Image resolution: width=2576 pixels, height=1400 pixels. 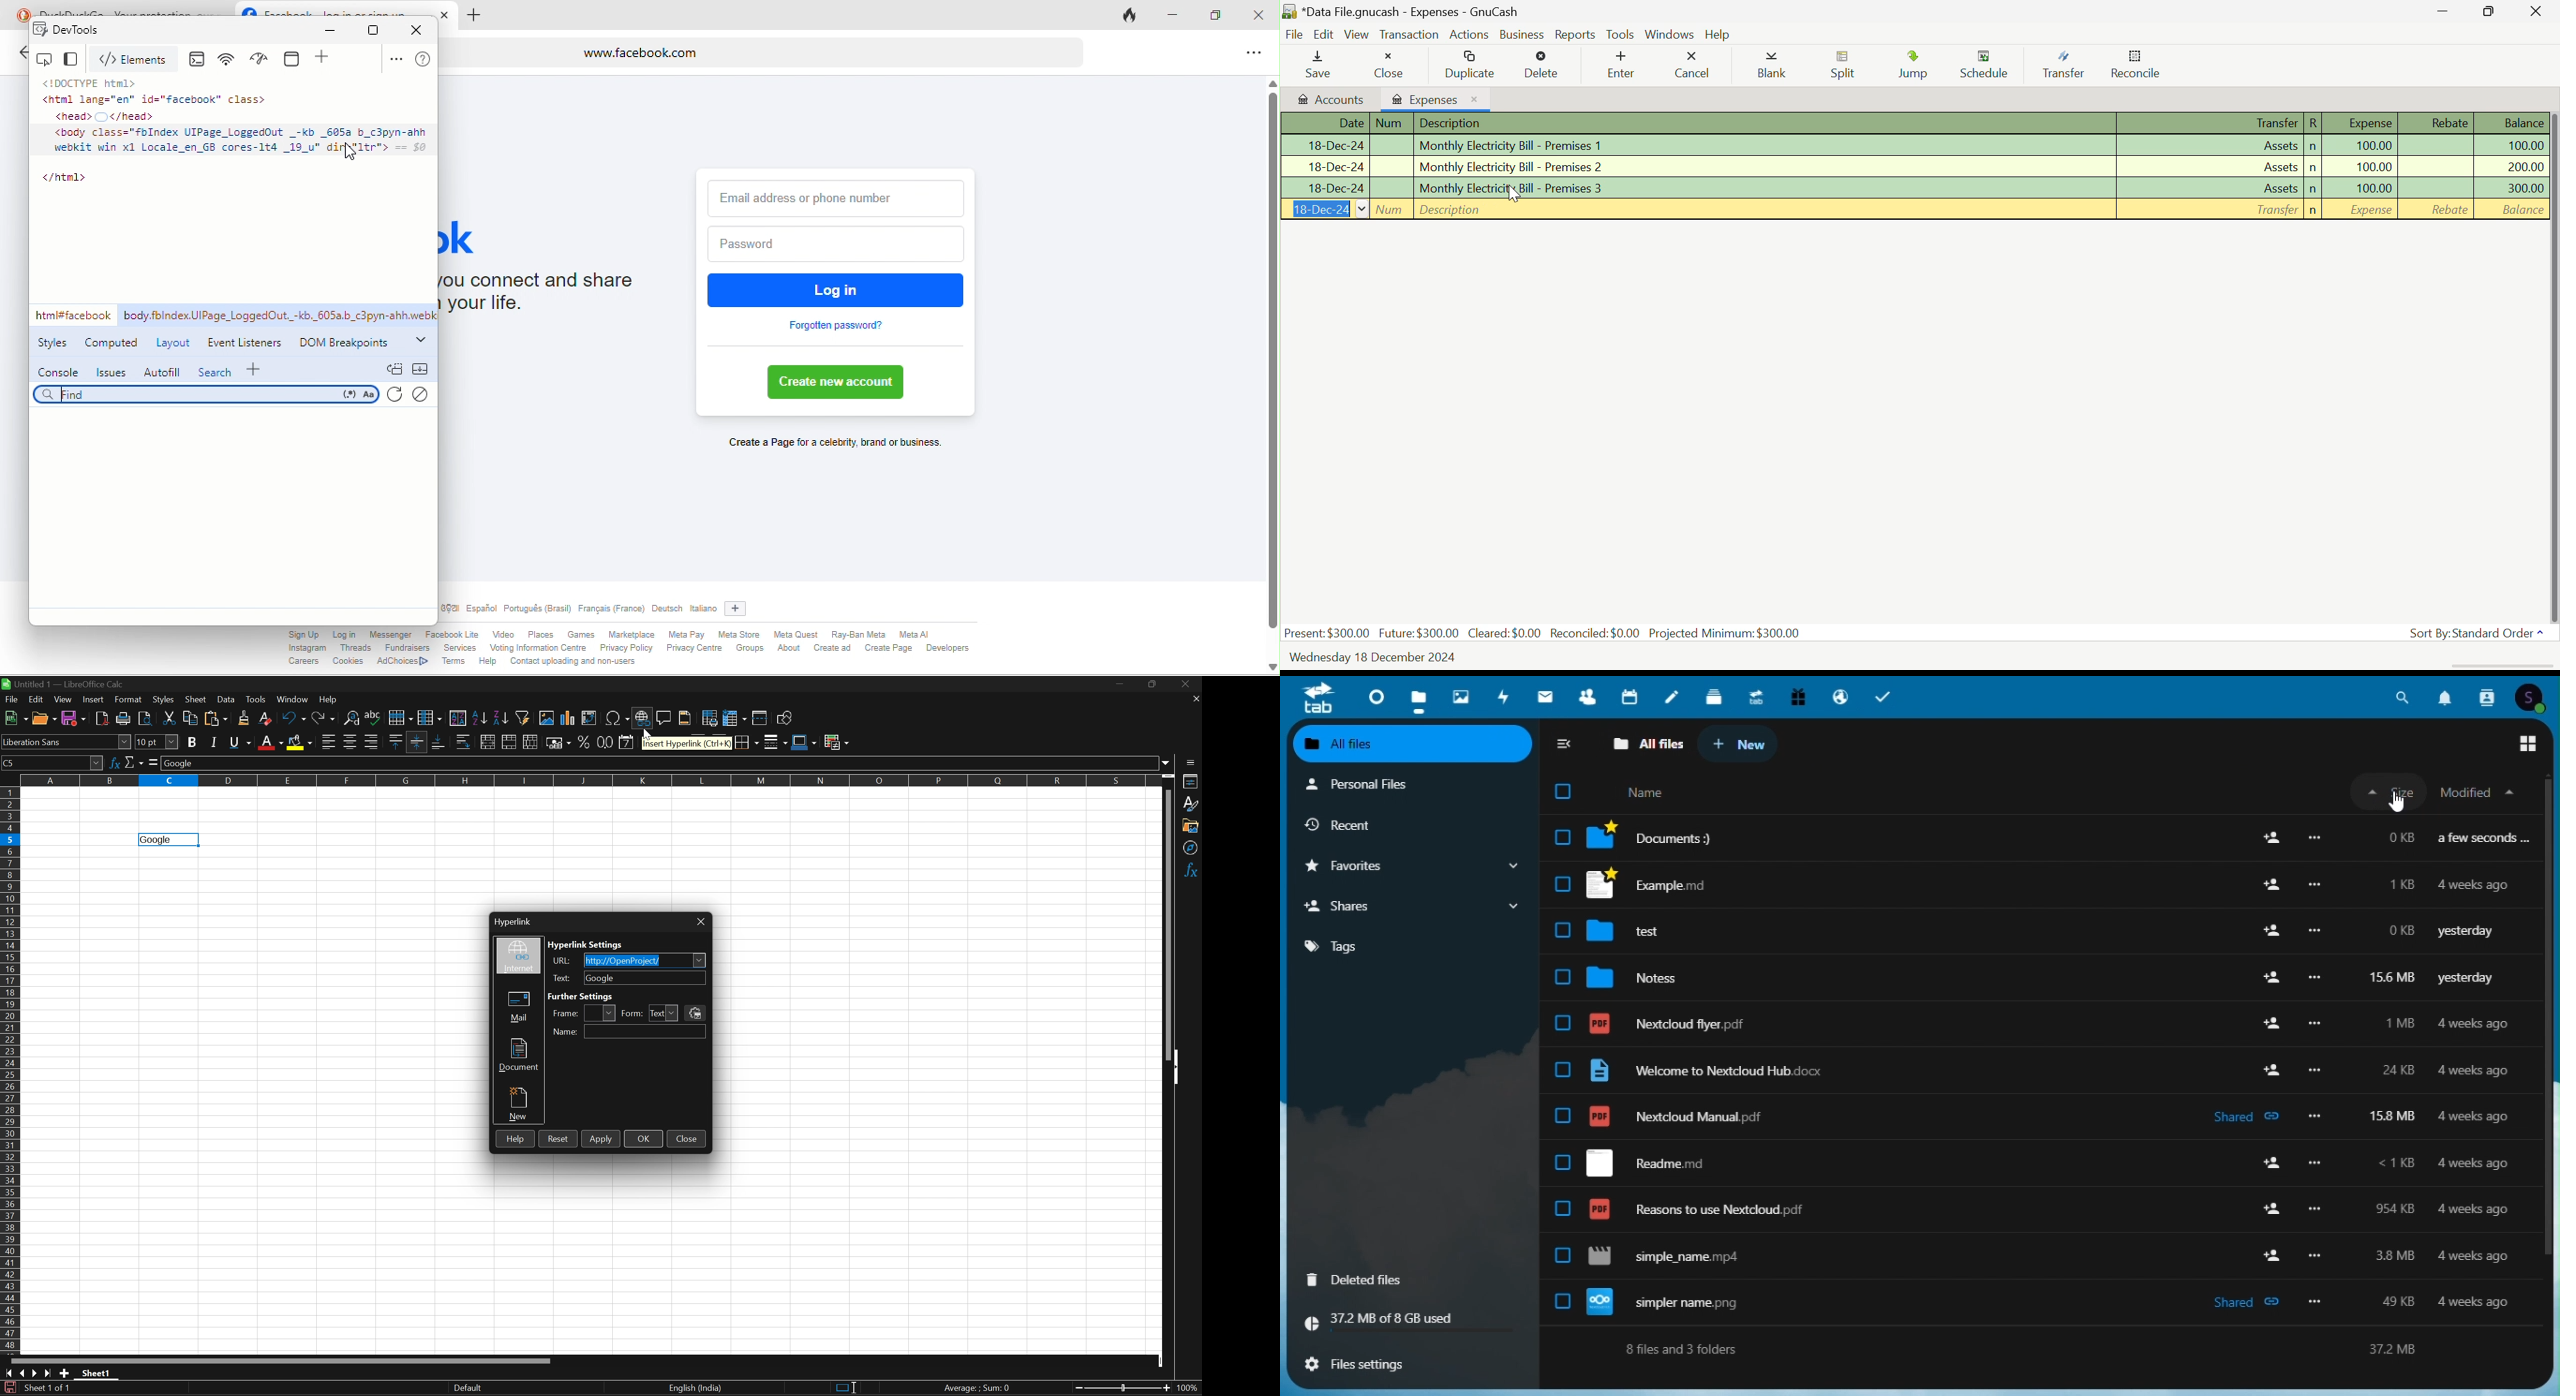 What do you see at coordinates (777, 742) in the screenshot?
I see `Border style` at bounding box center [777, 742].